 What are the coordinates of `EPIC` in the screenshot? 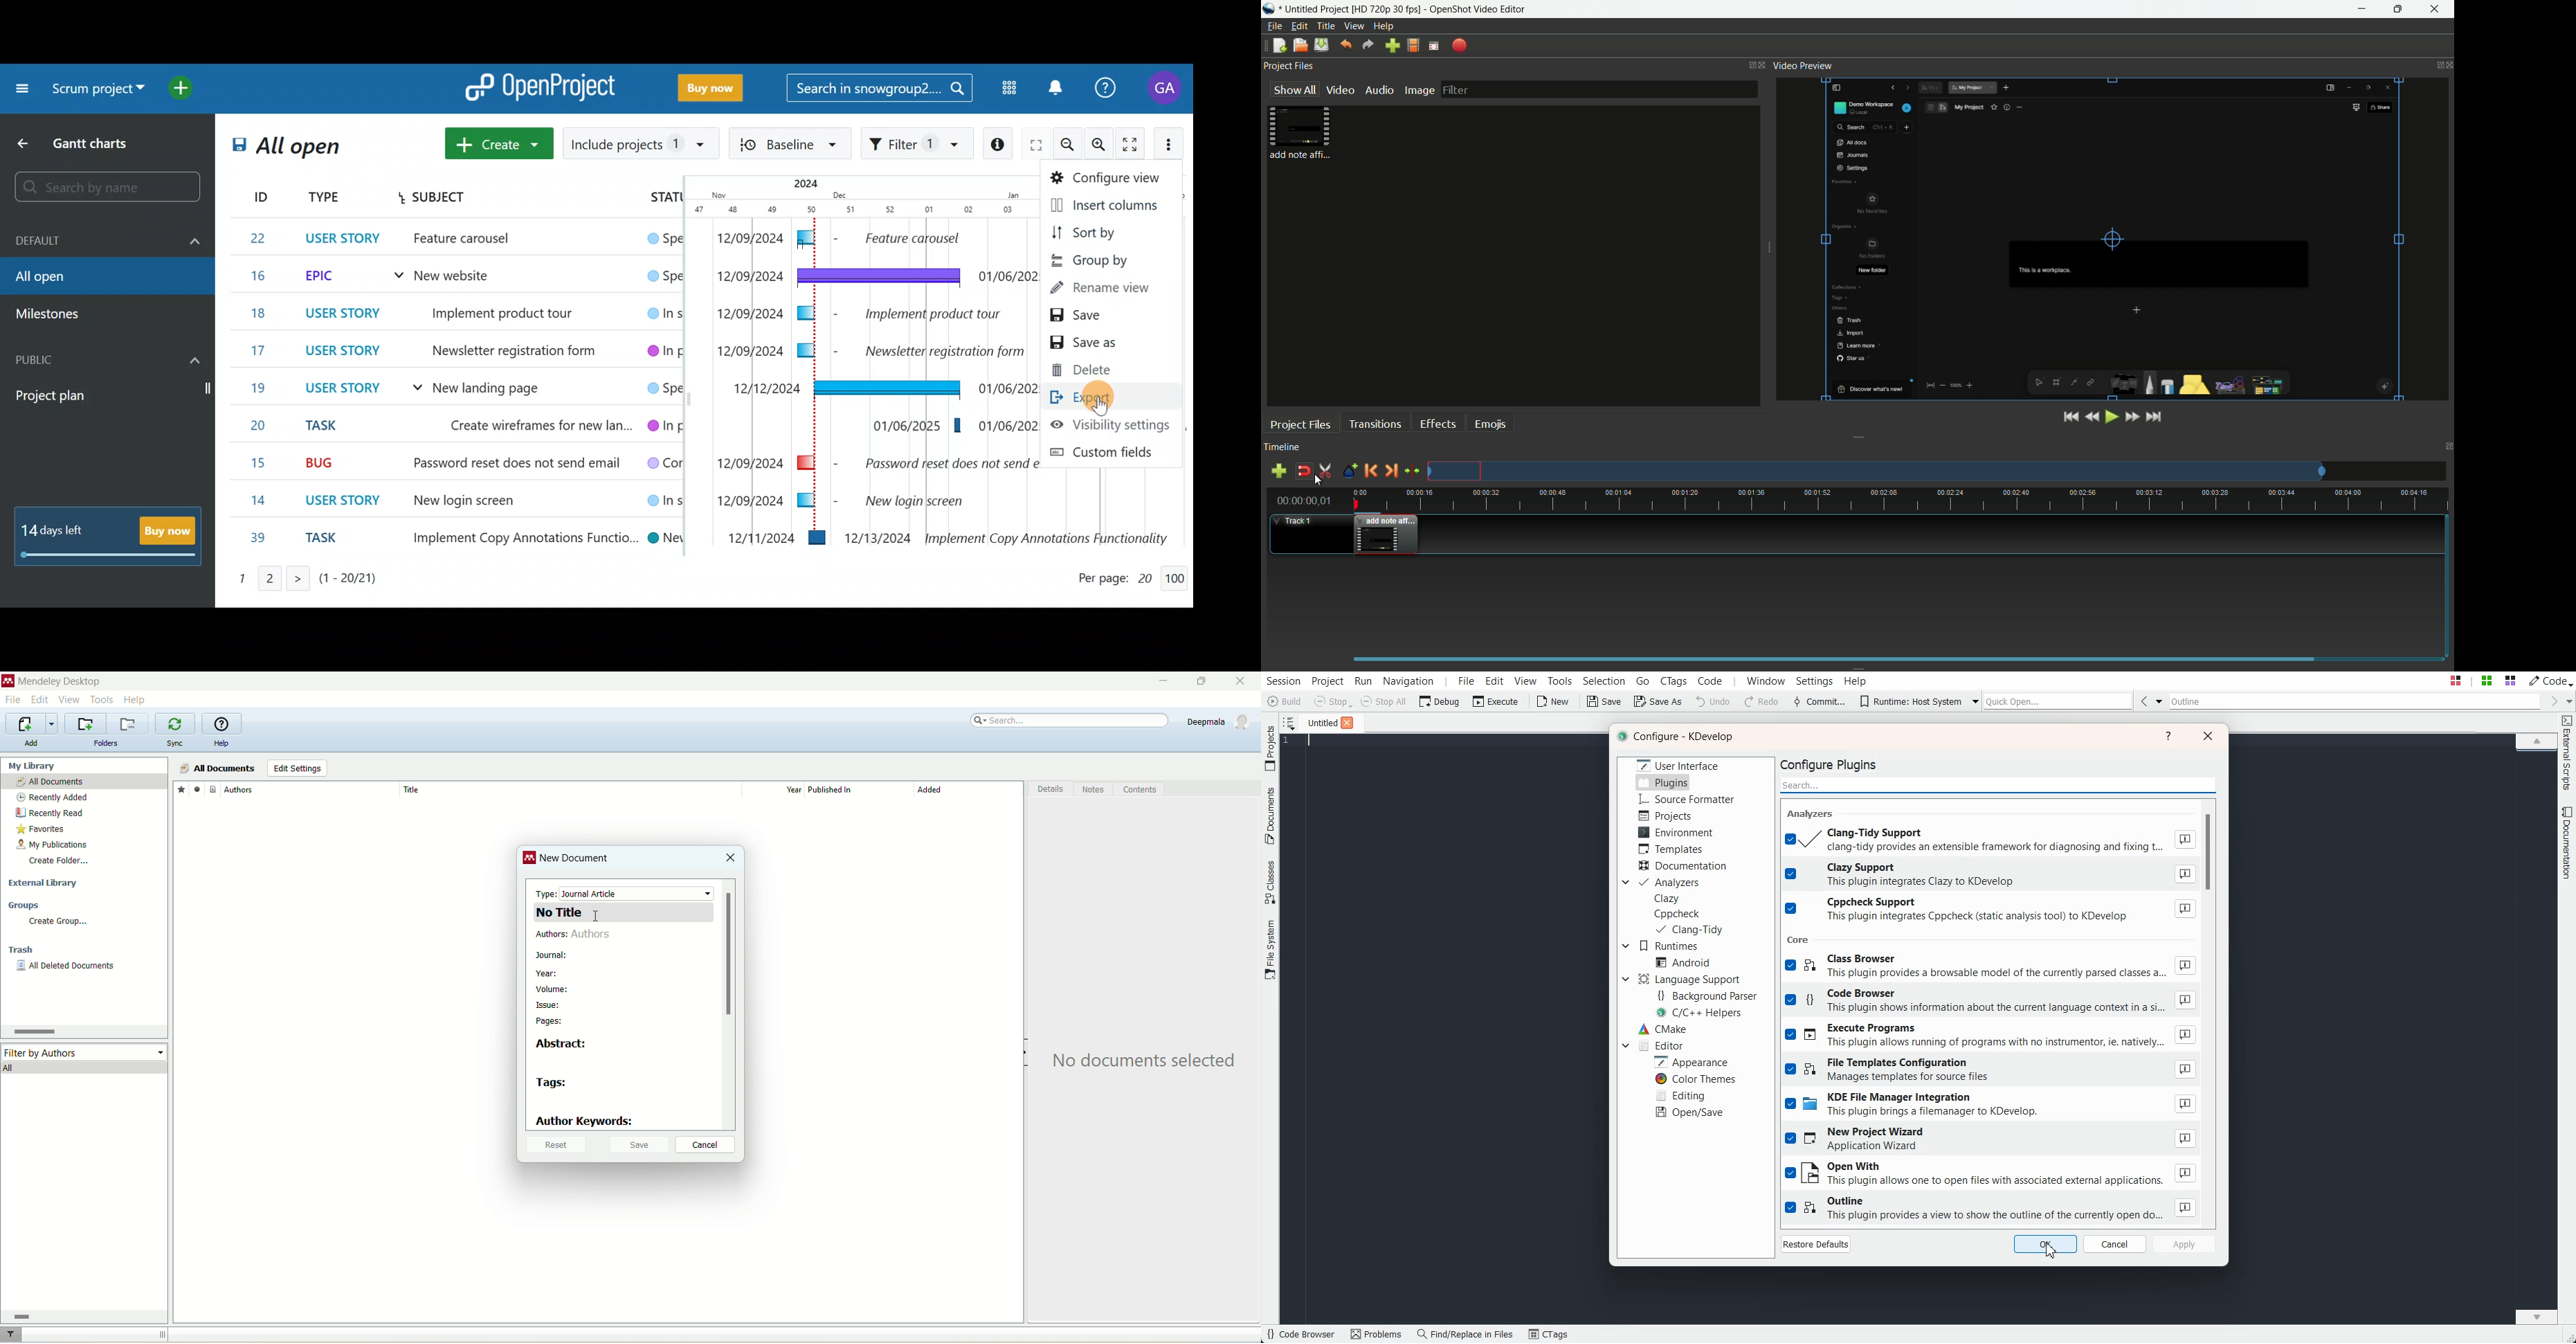 It's located at (326, 276).